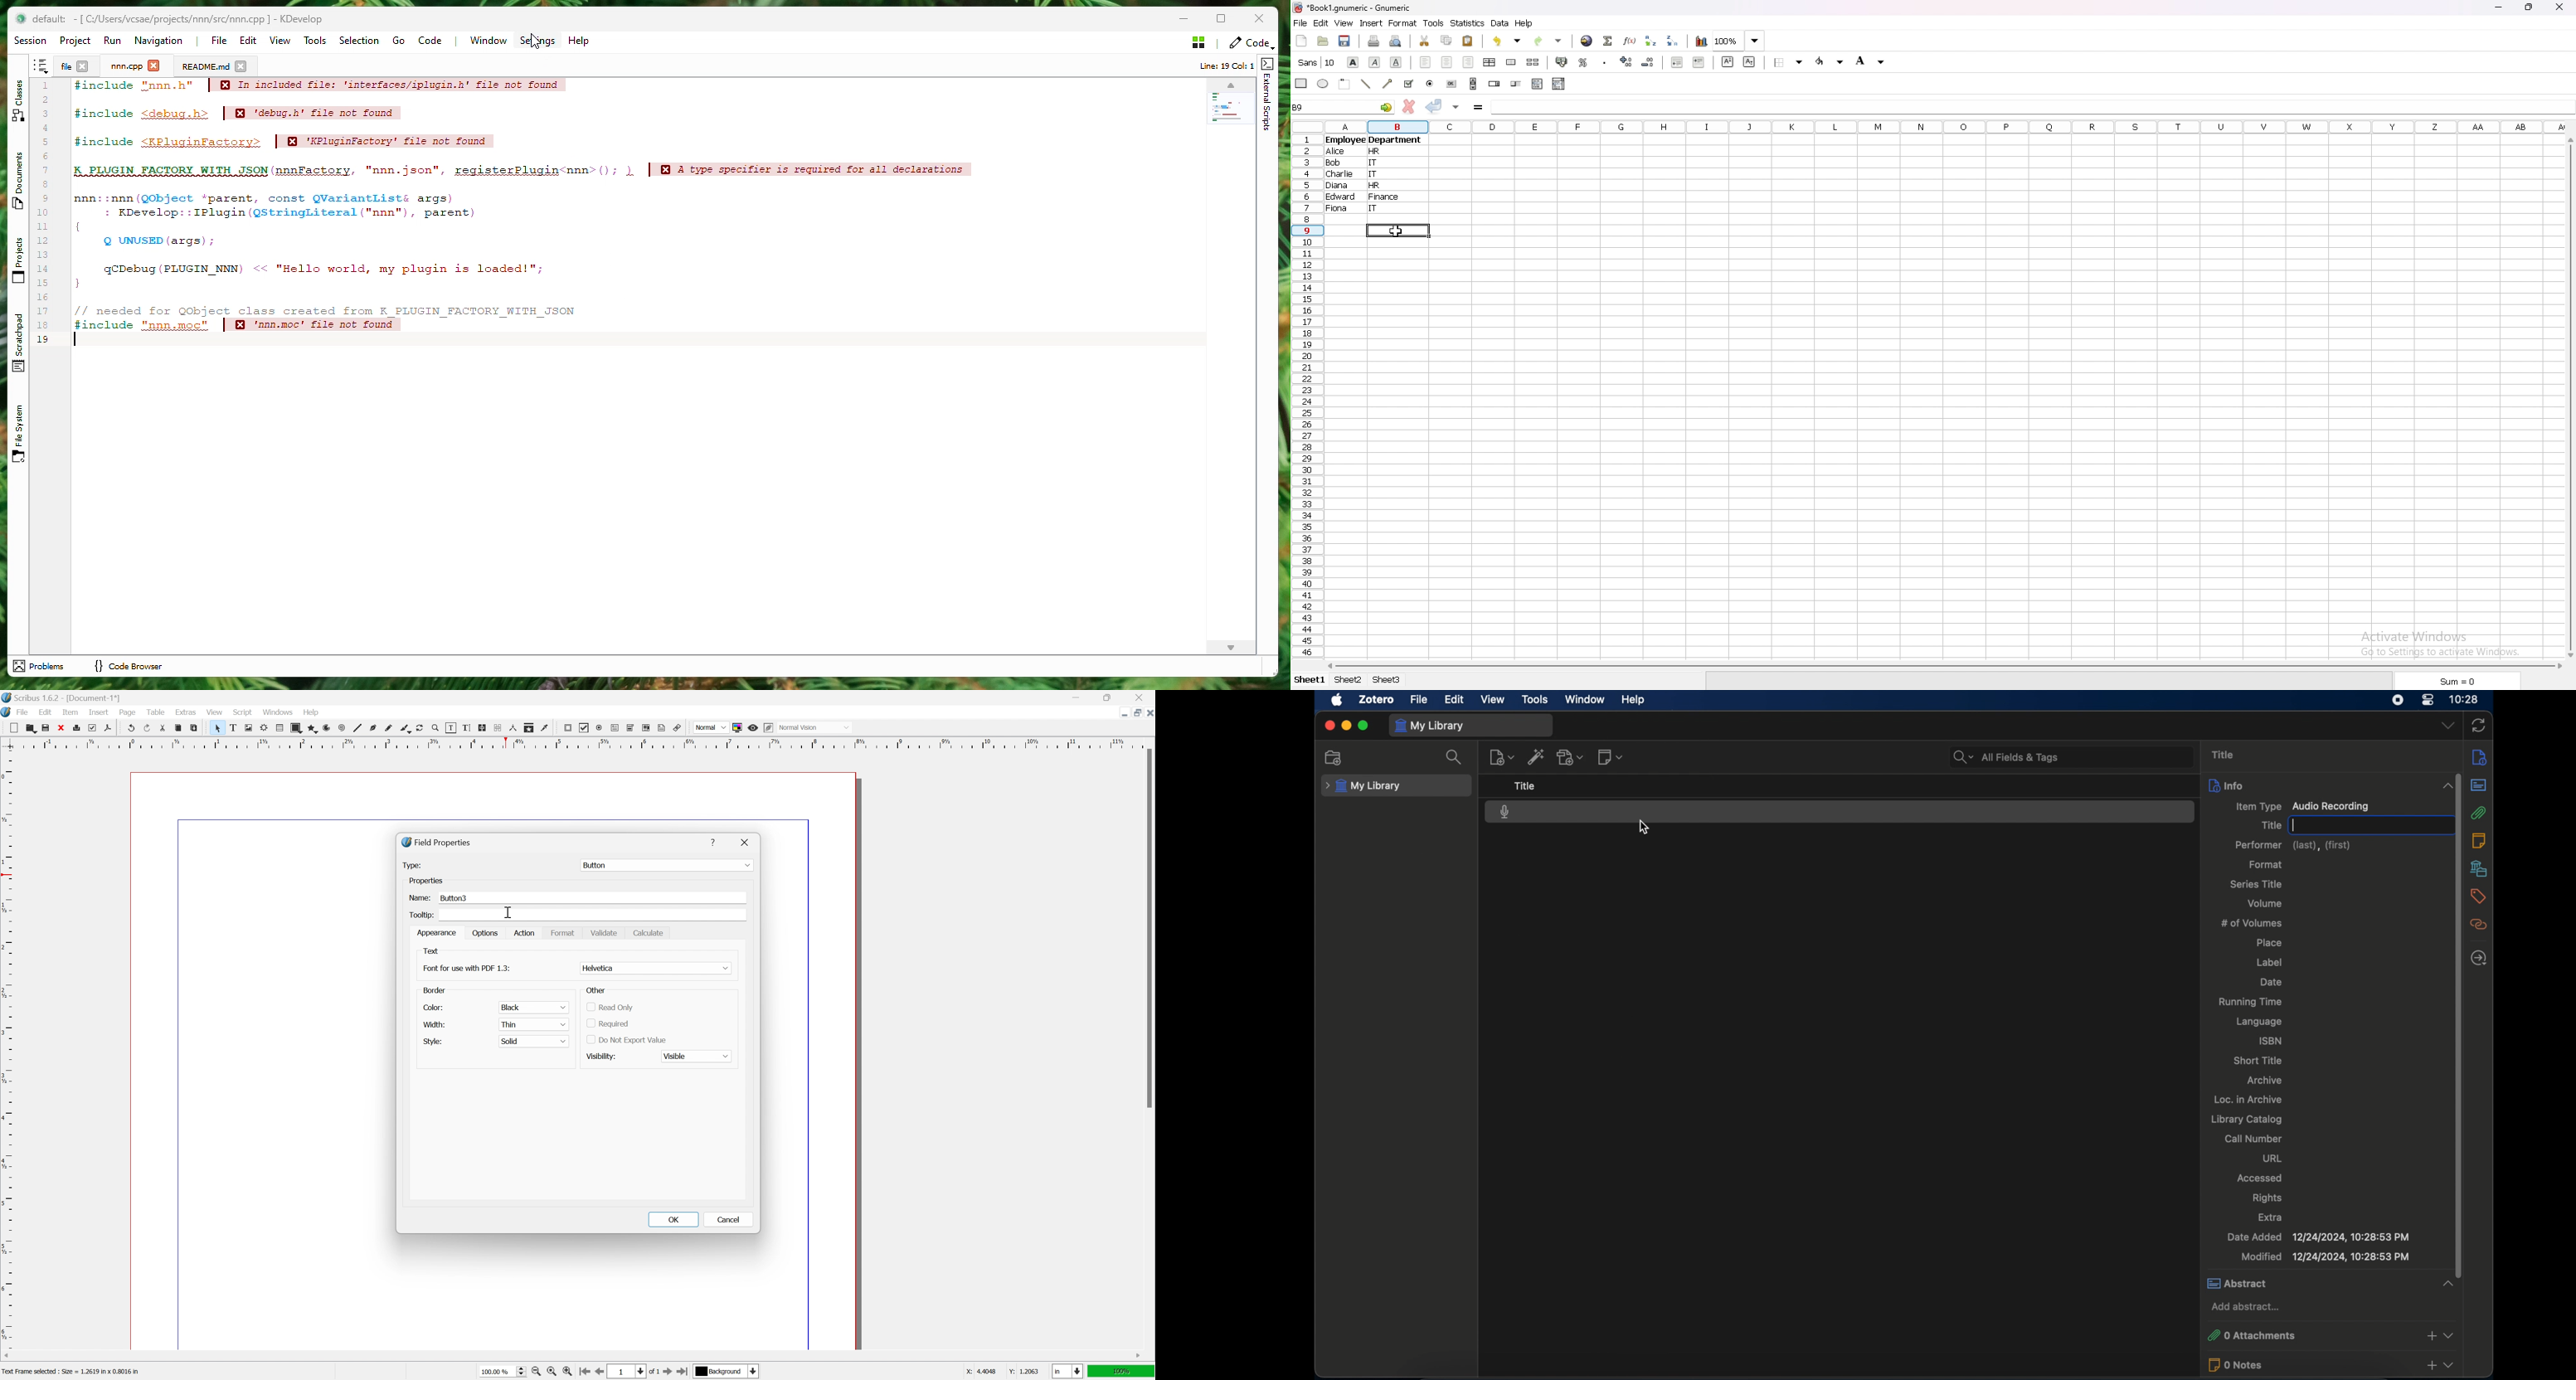  I want to click on split merged cells, so click(1534, 62).